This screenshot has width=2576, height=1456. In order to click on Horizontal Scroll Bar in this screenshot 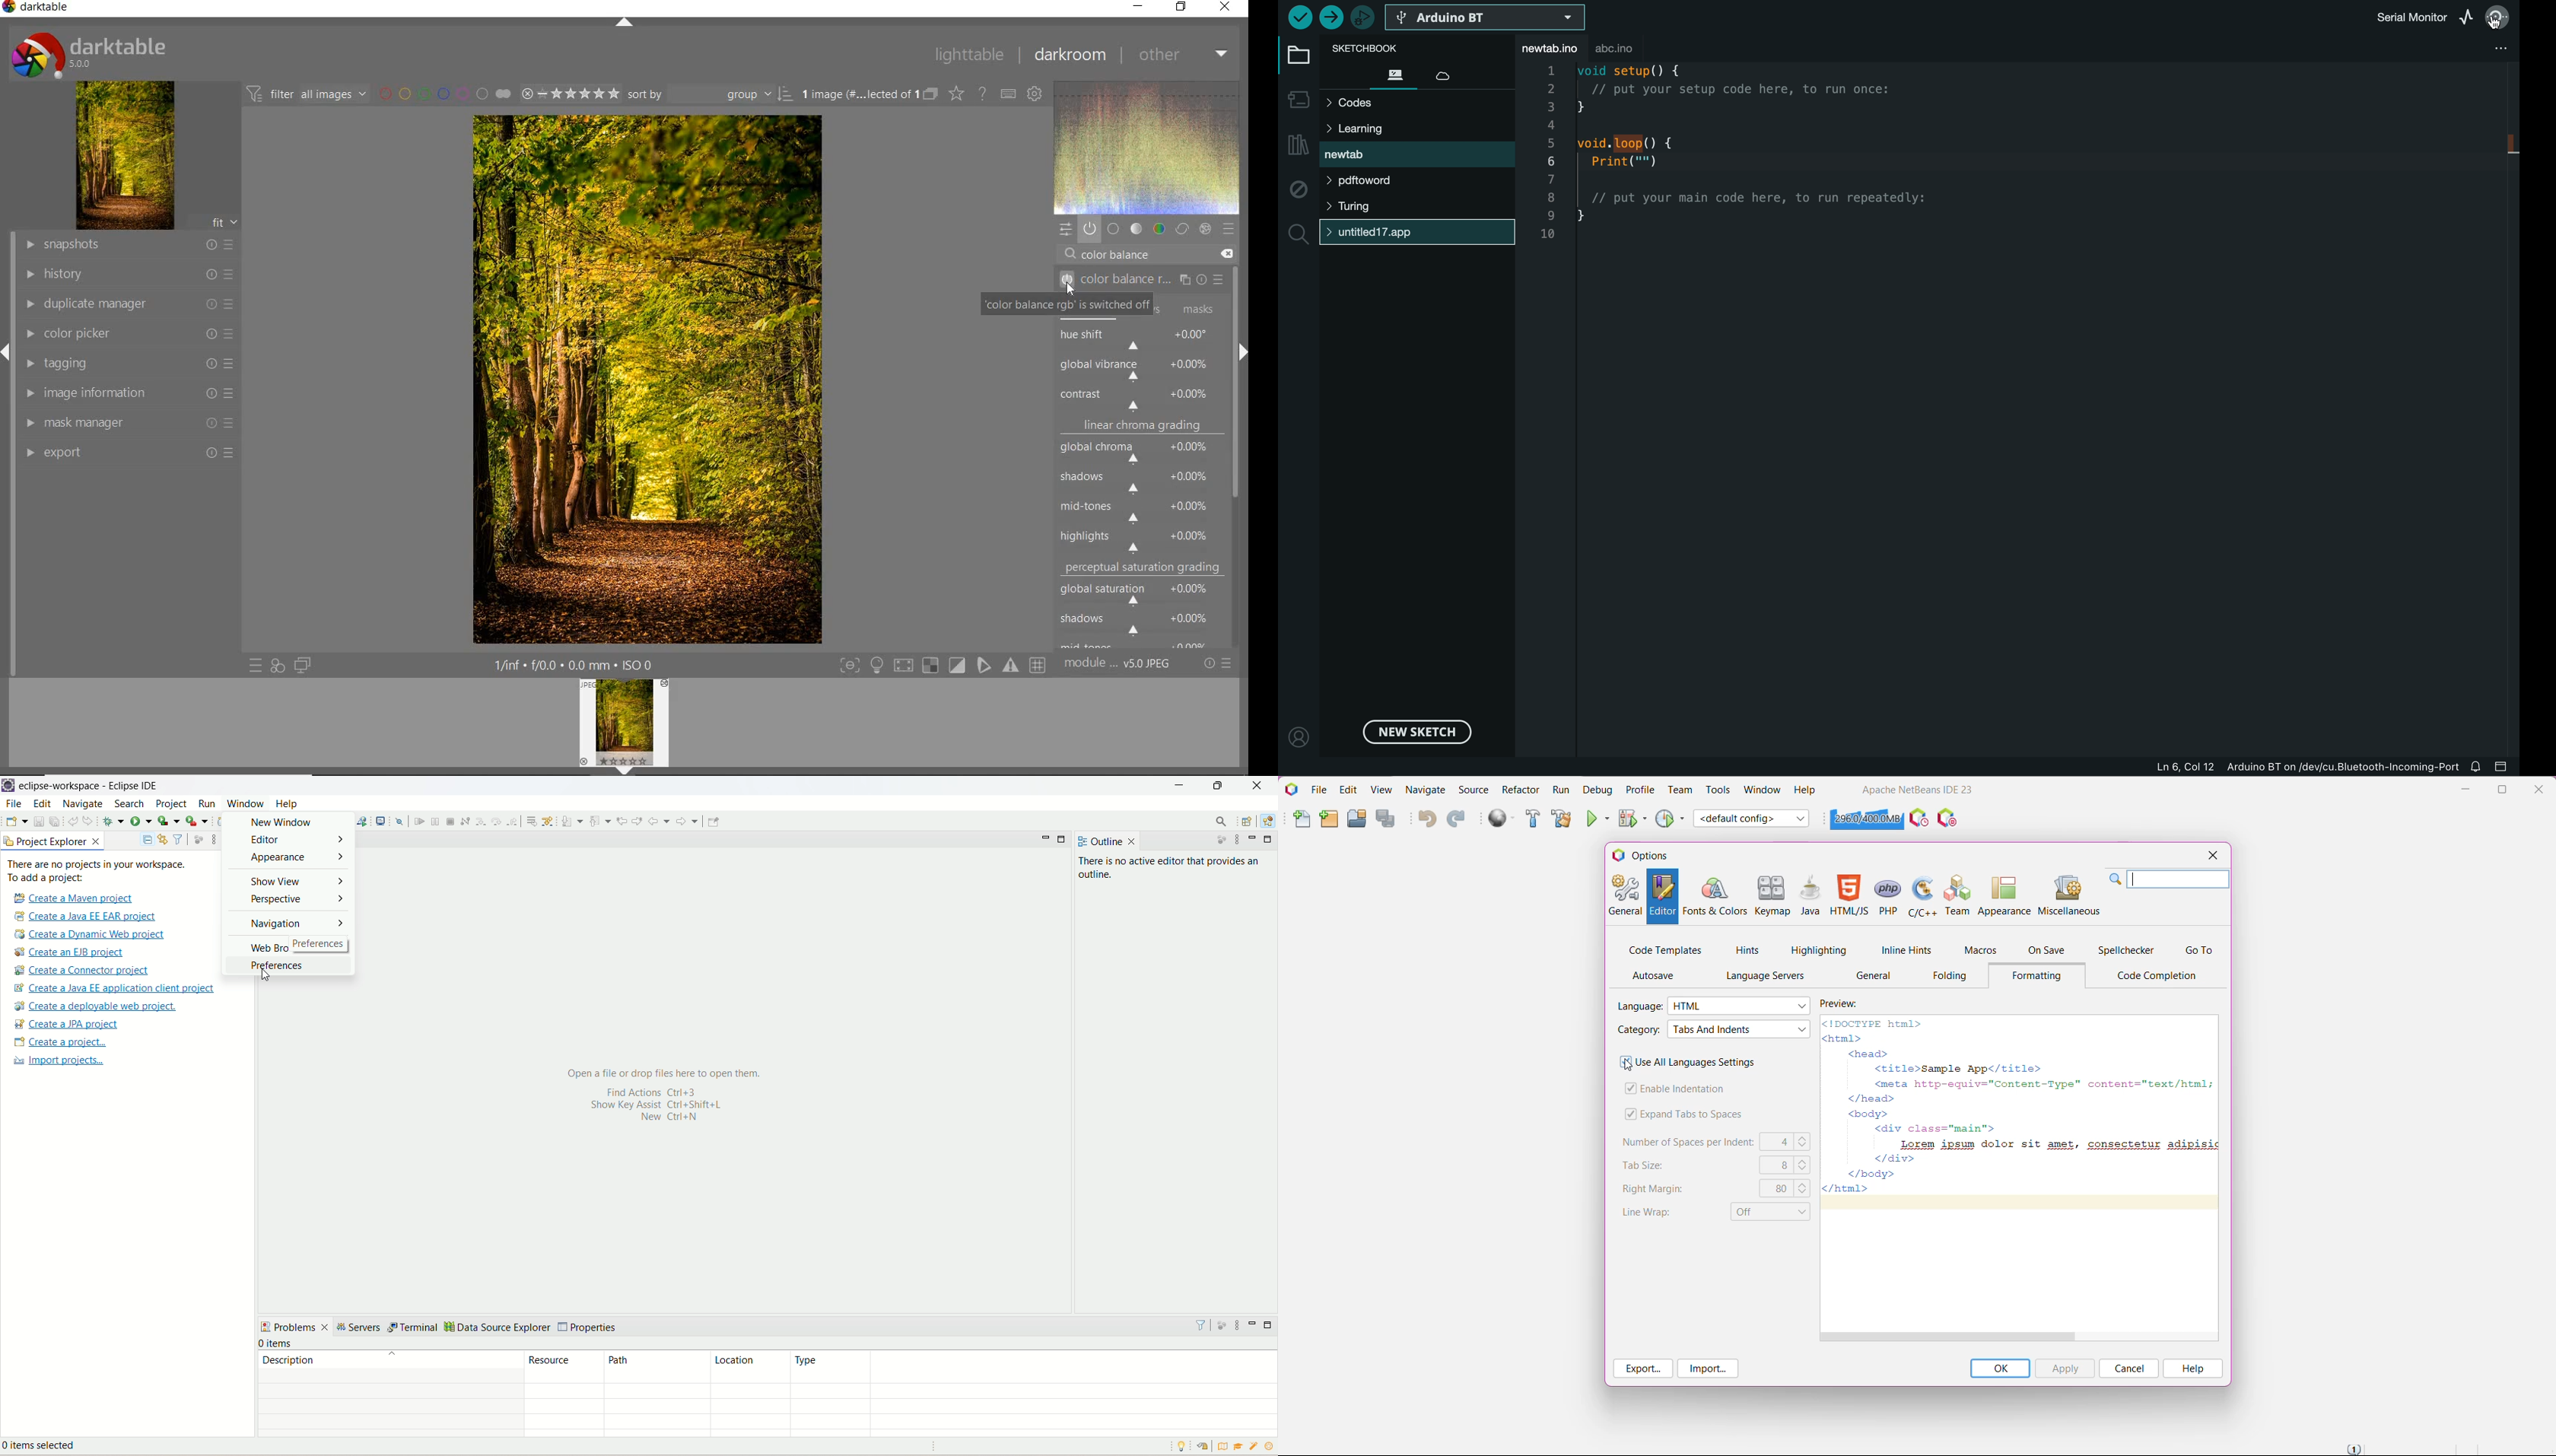, I will do `click(2019, 1337)`.